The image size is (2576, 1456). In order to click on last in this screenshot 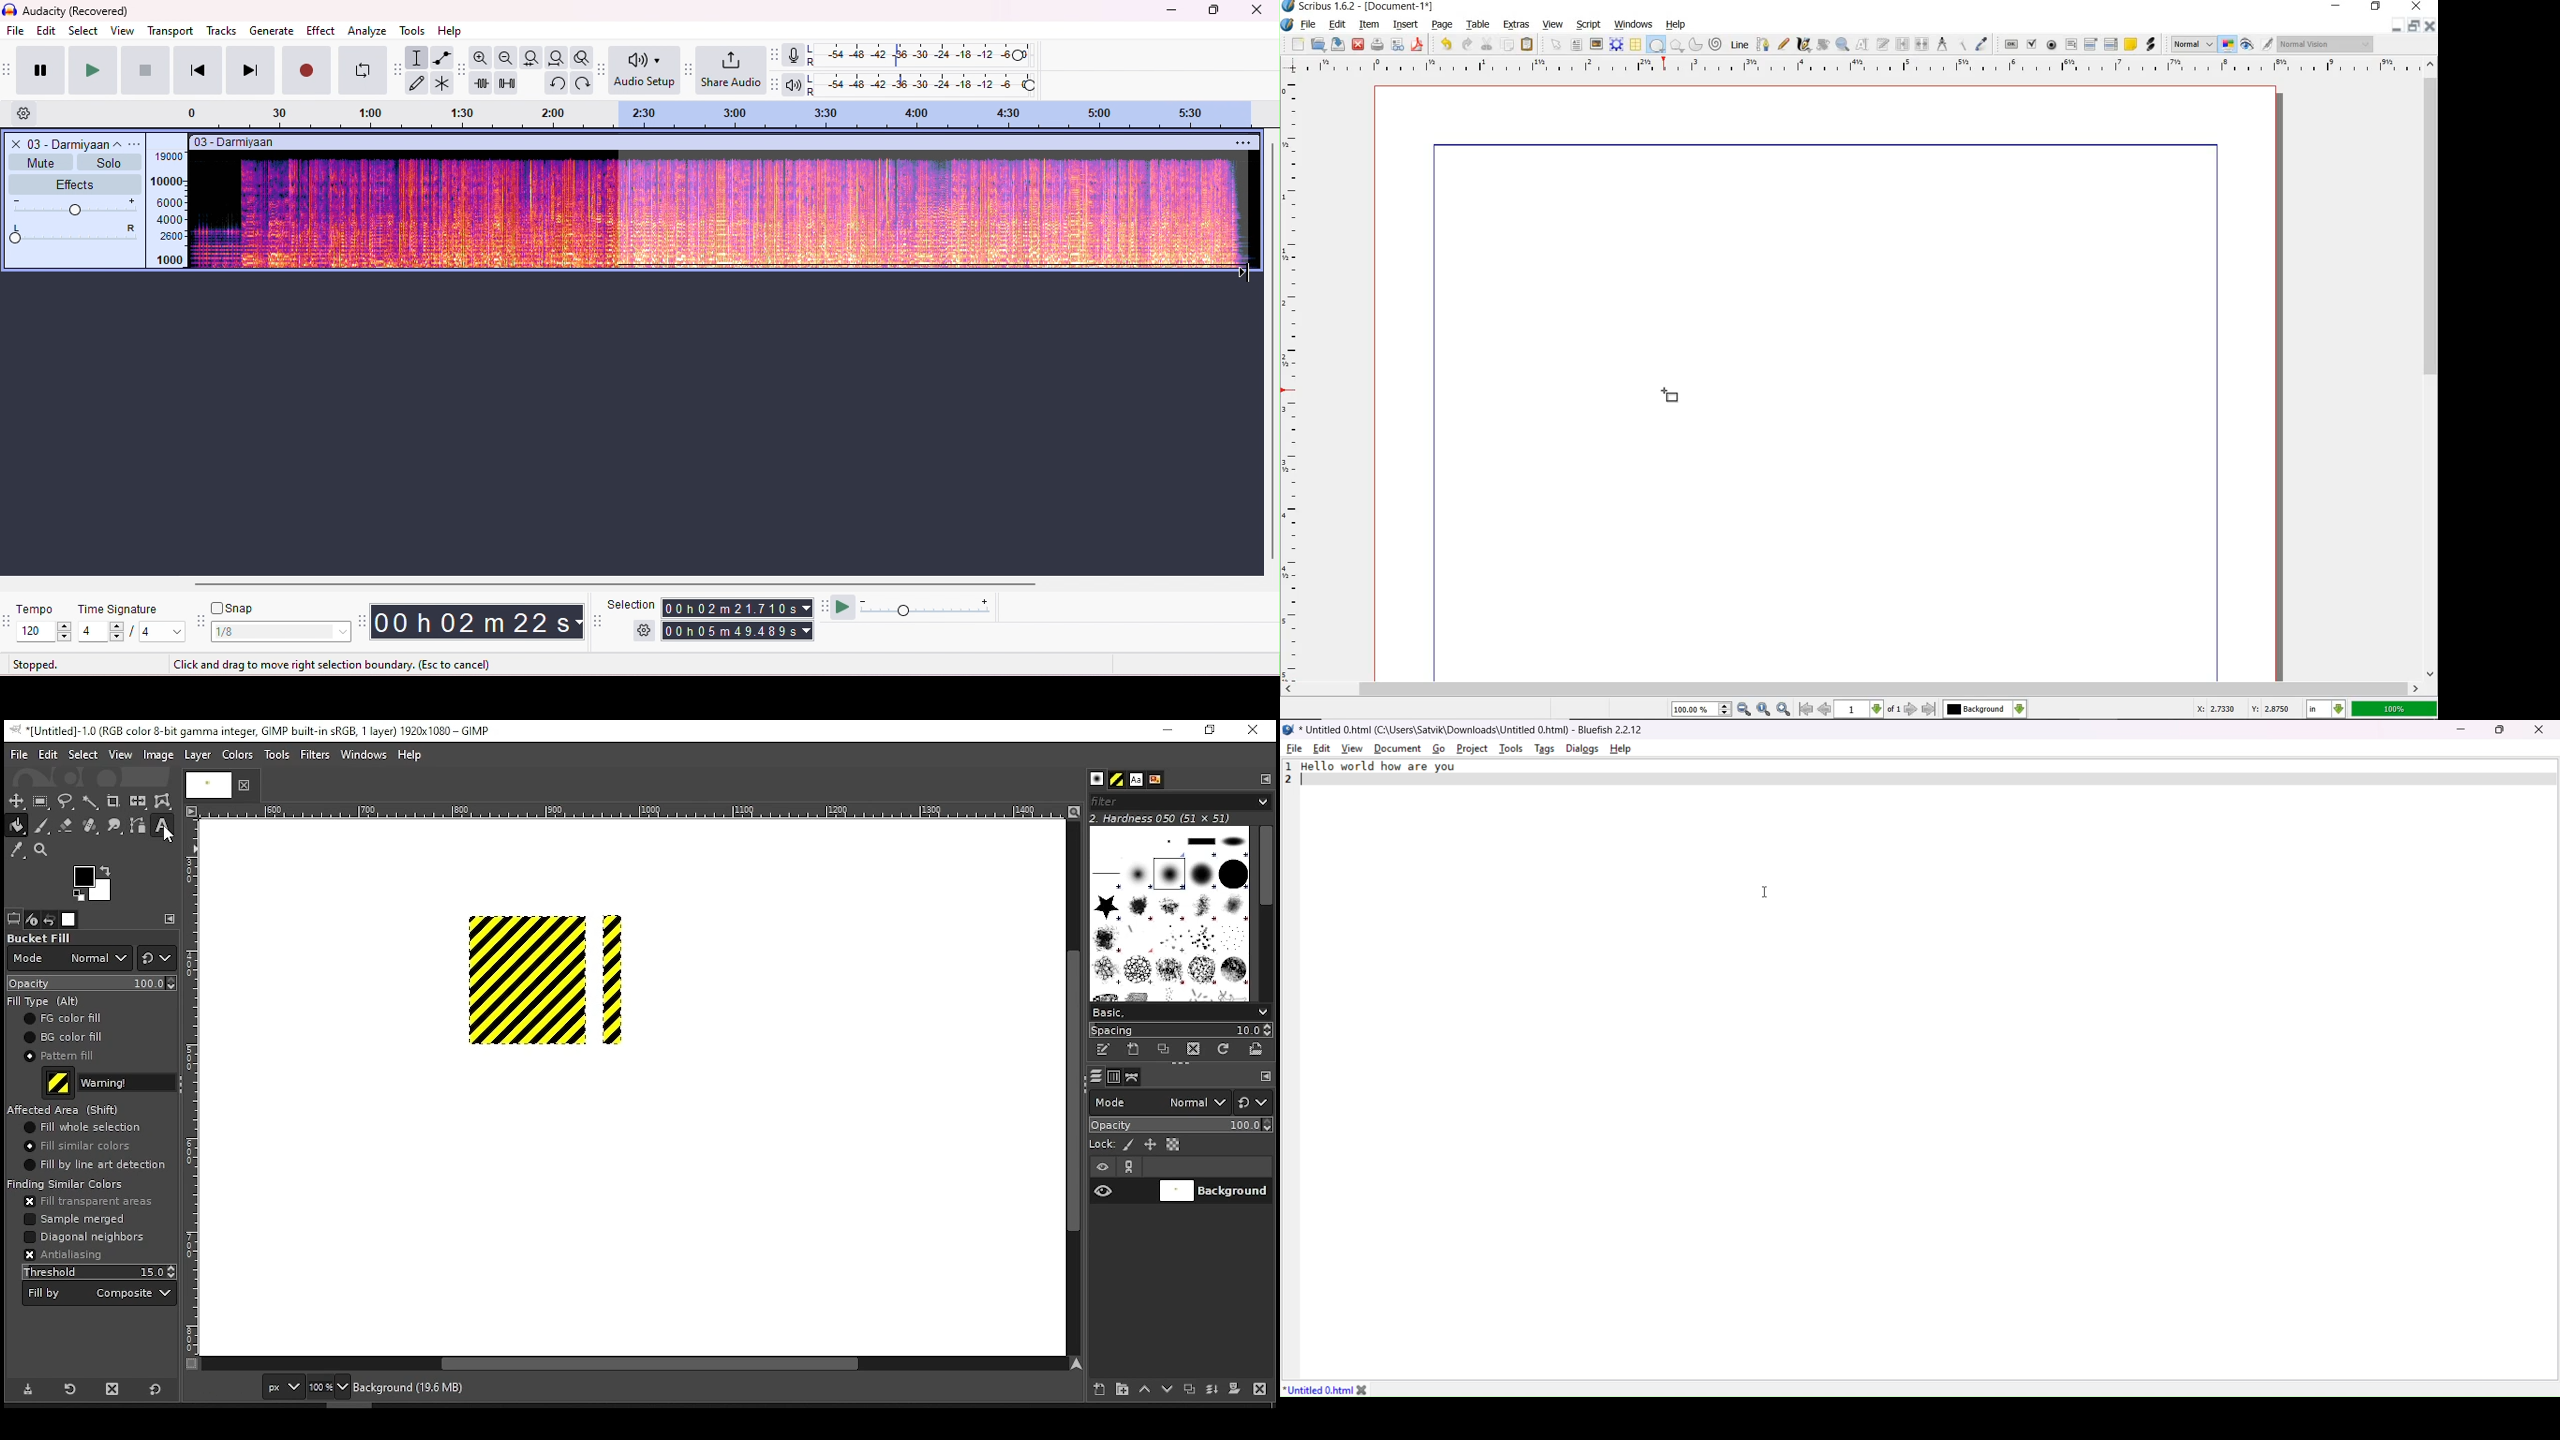, I will do `click(1928, 710)`.